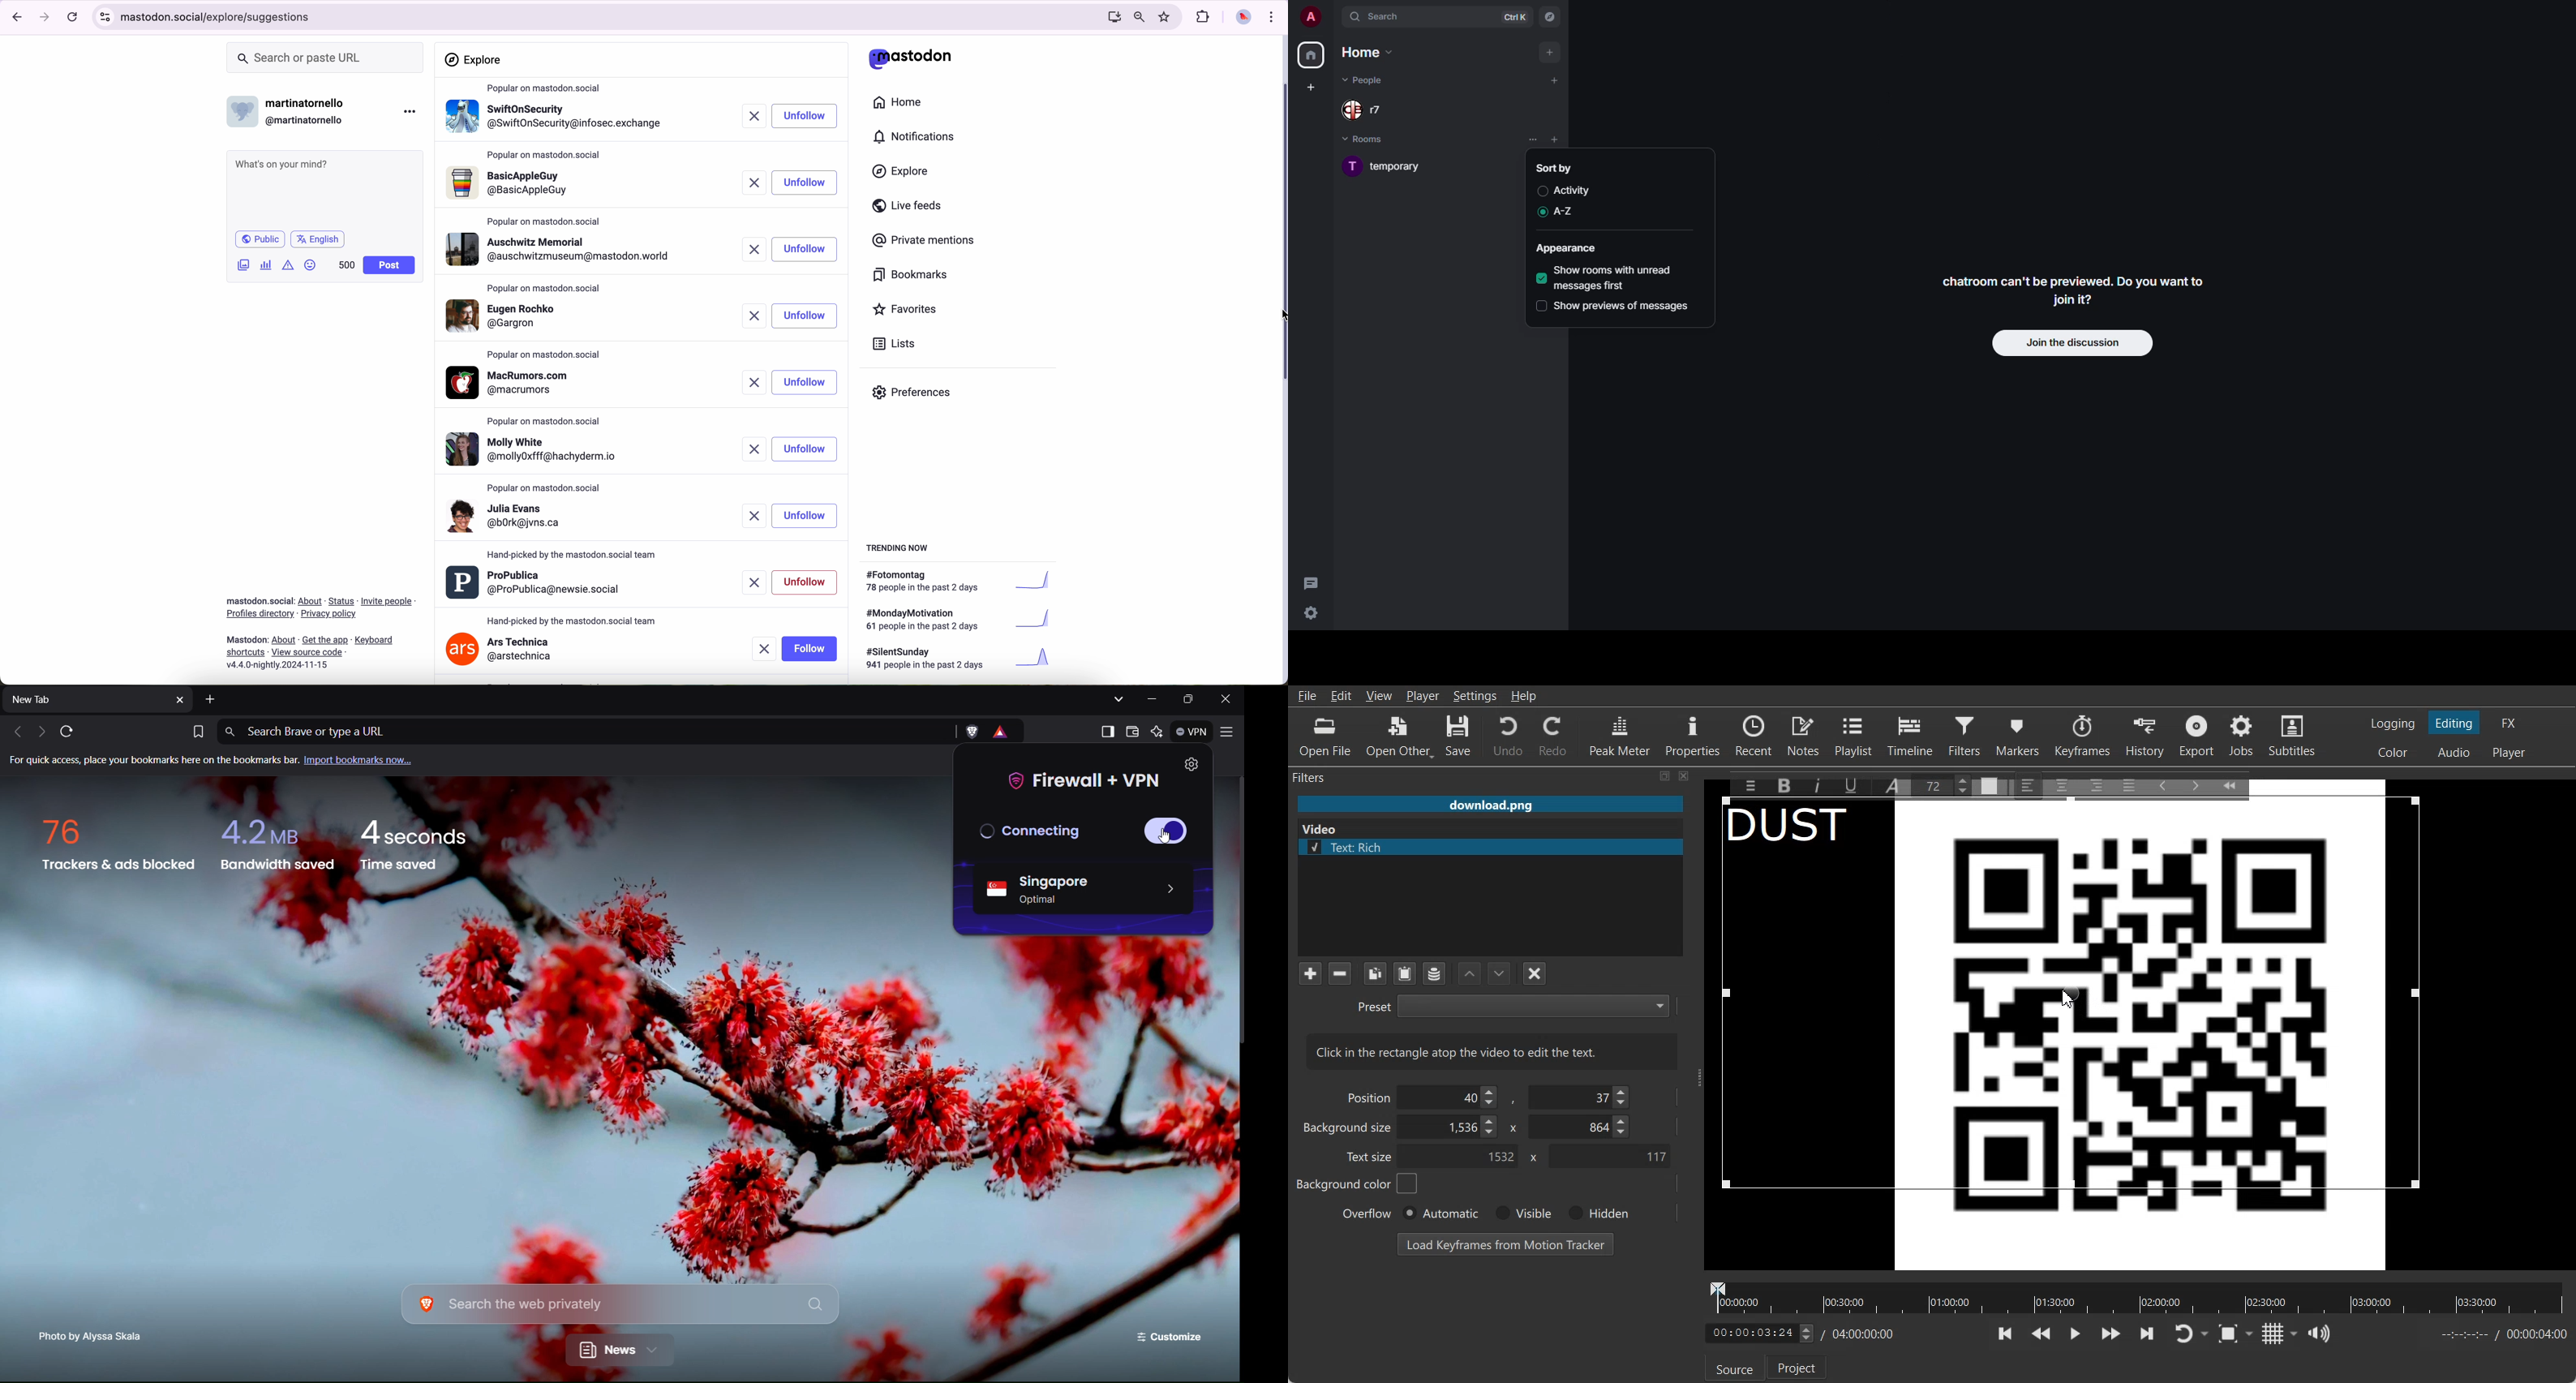 The width and height of the screenshot is (2576, 1400). What do you see at coordinates (1522, 1213) in the screenshot?
I see `Visible` at bounding box center [1522, 1213].